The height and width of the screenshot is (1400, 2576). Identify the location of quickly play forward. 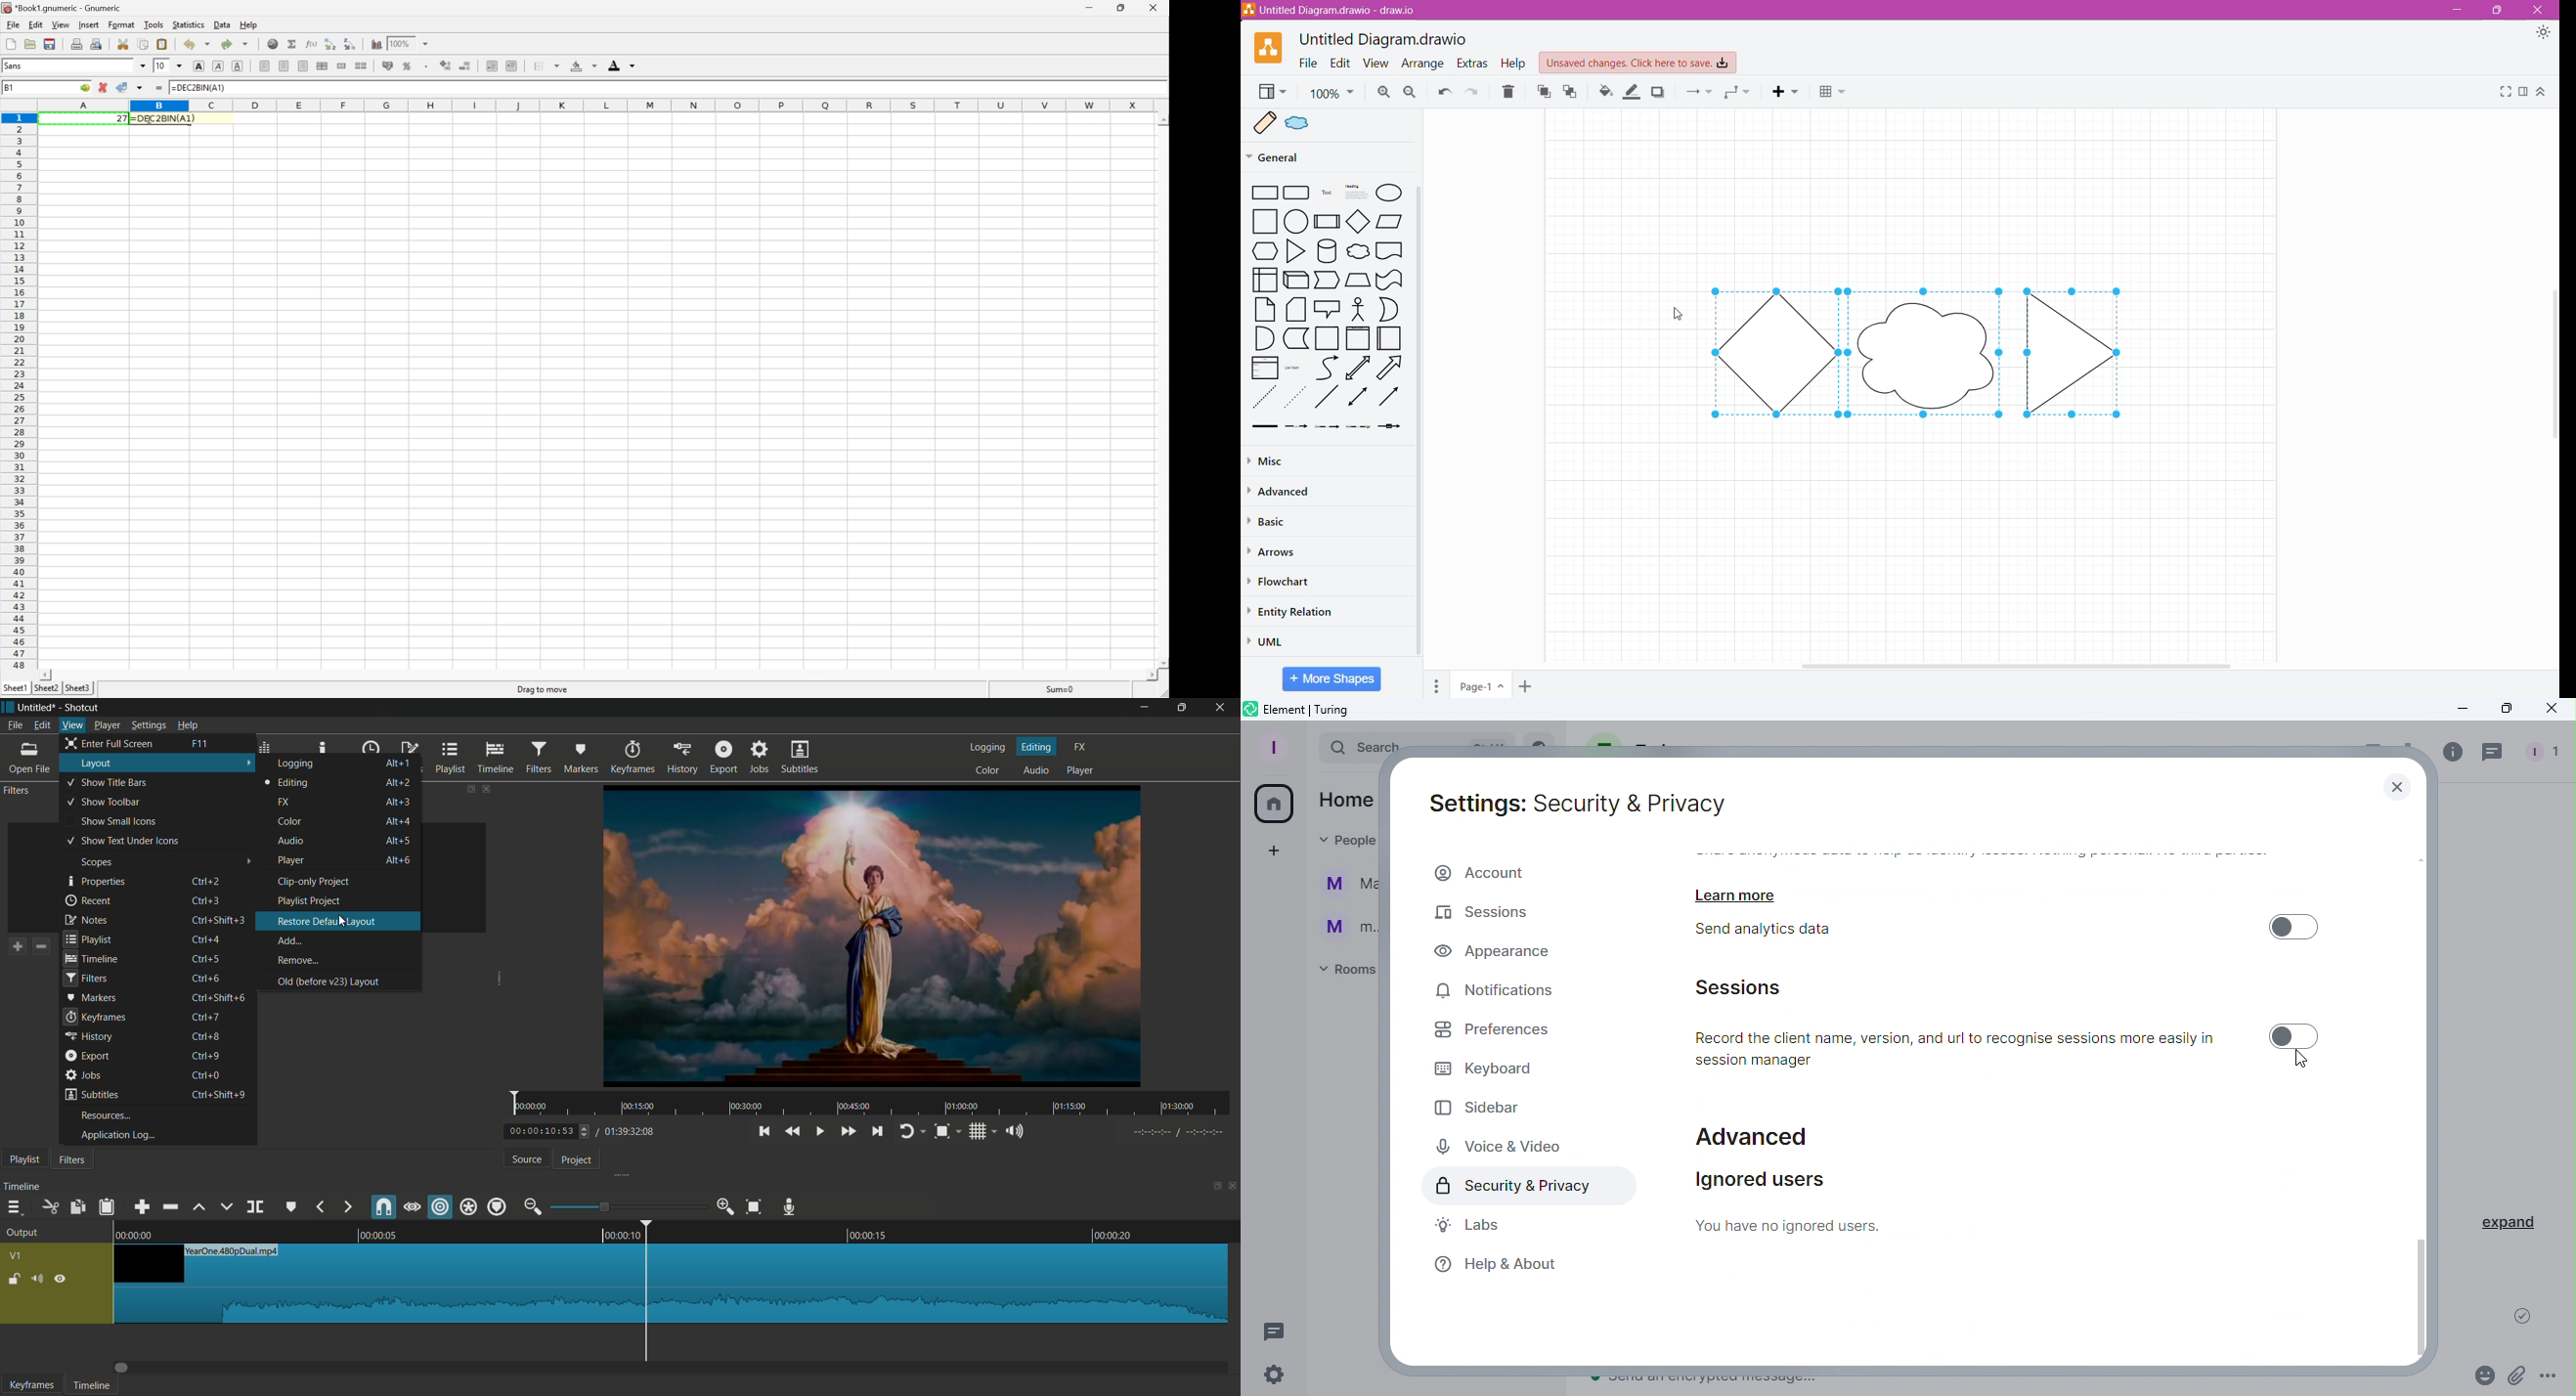
(849, 1131).